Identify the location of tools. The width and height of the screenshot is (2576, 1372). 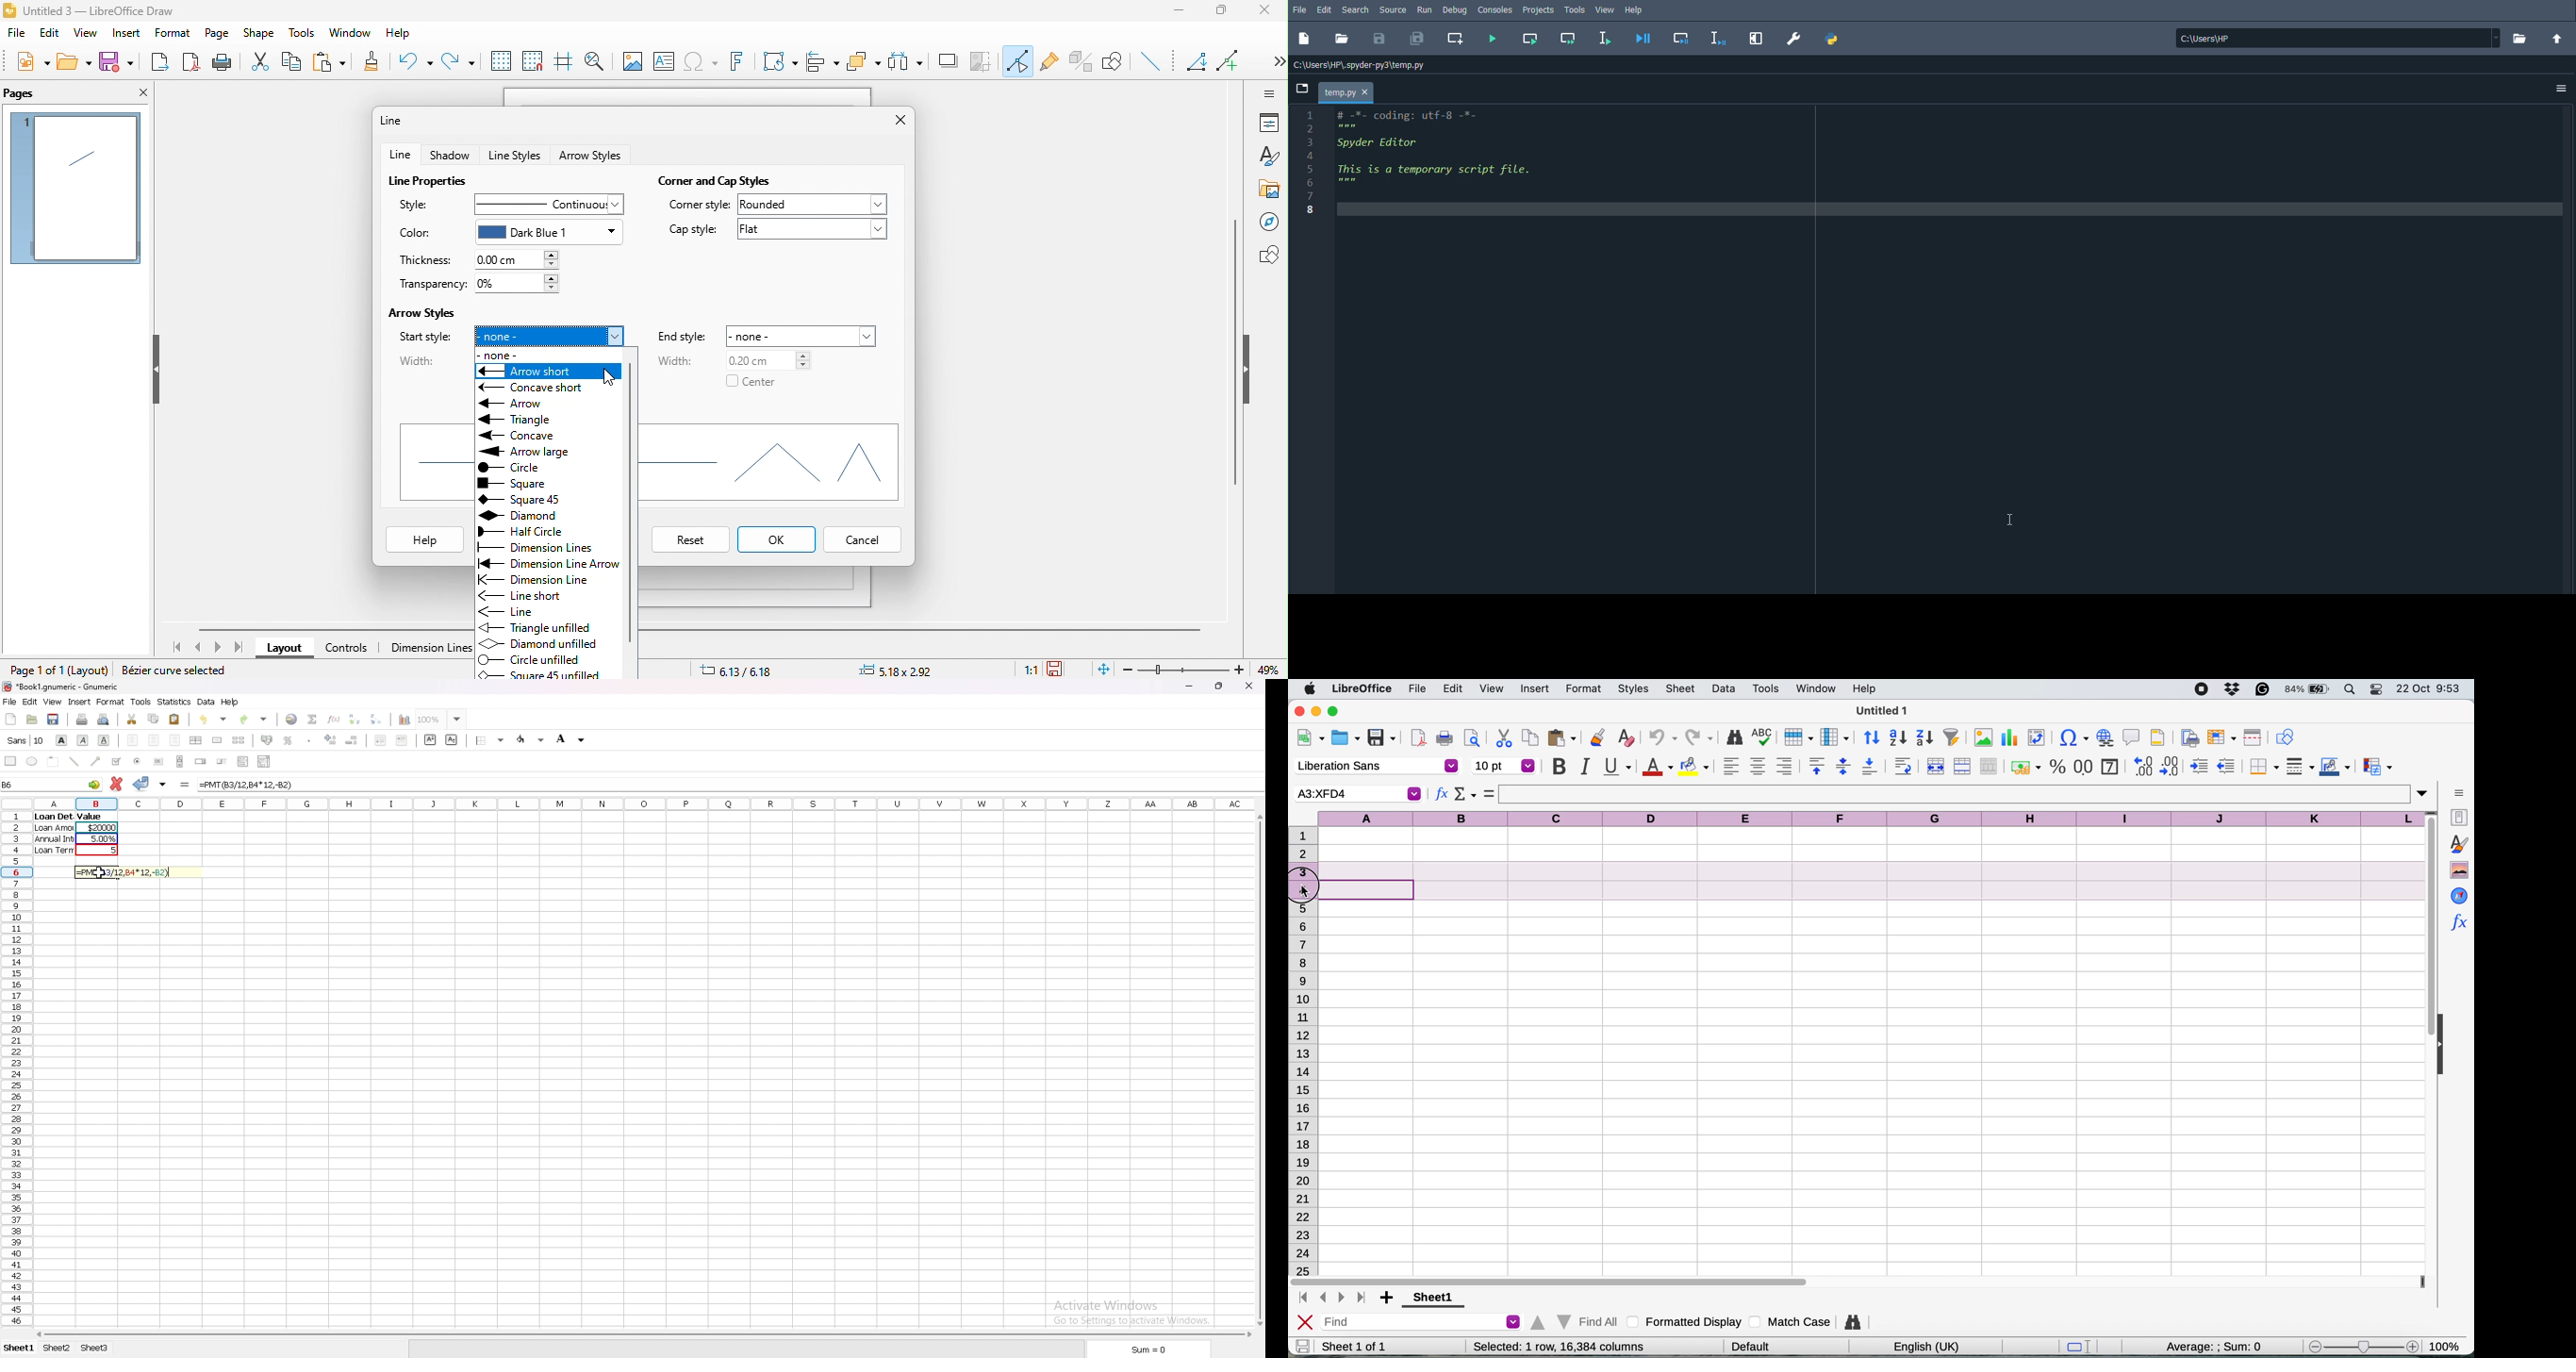
(297, 32).